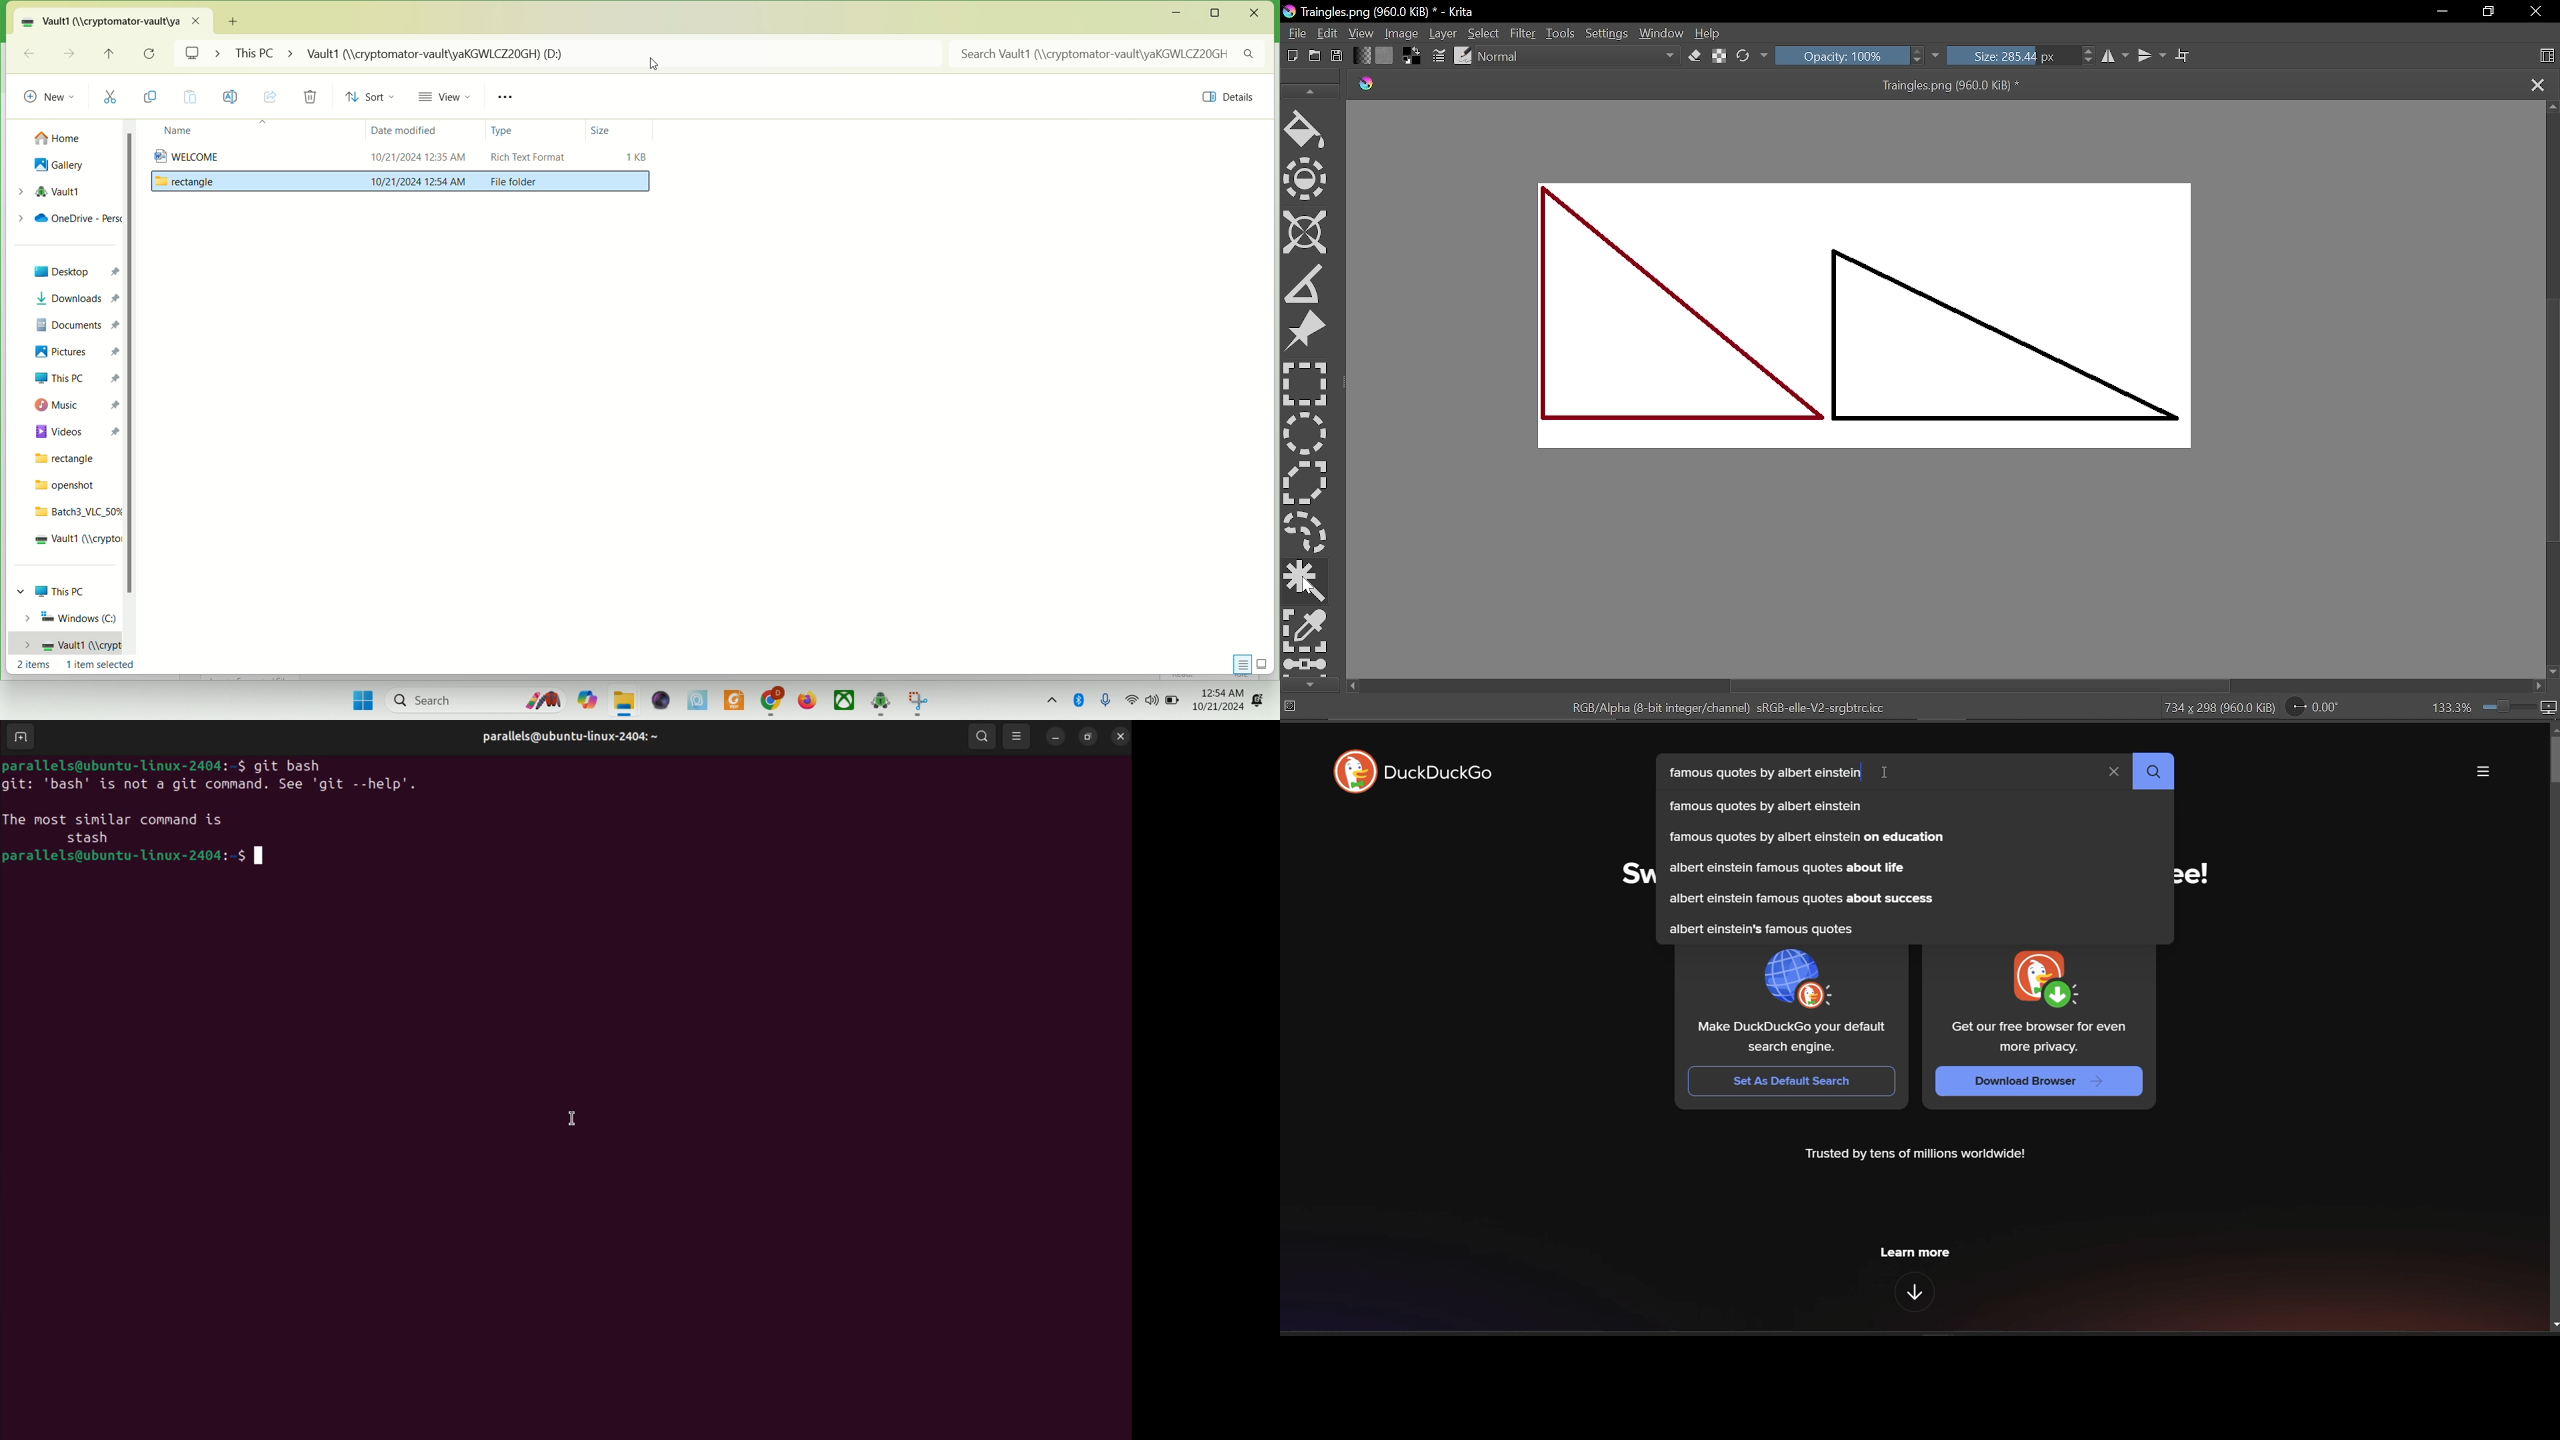  I want to click on videos, so click(75, 429).